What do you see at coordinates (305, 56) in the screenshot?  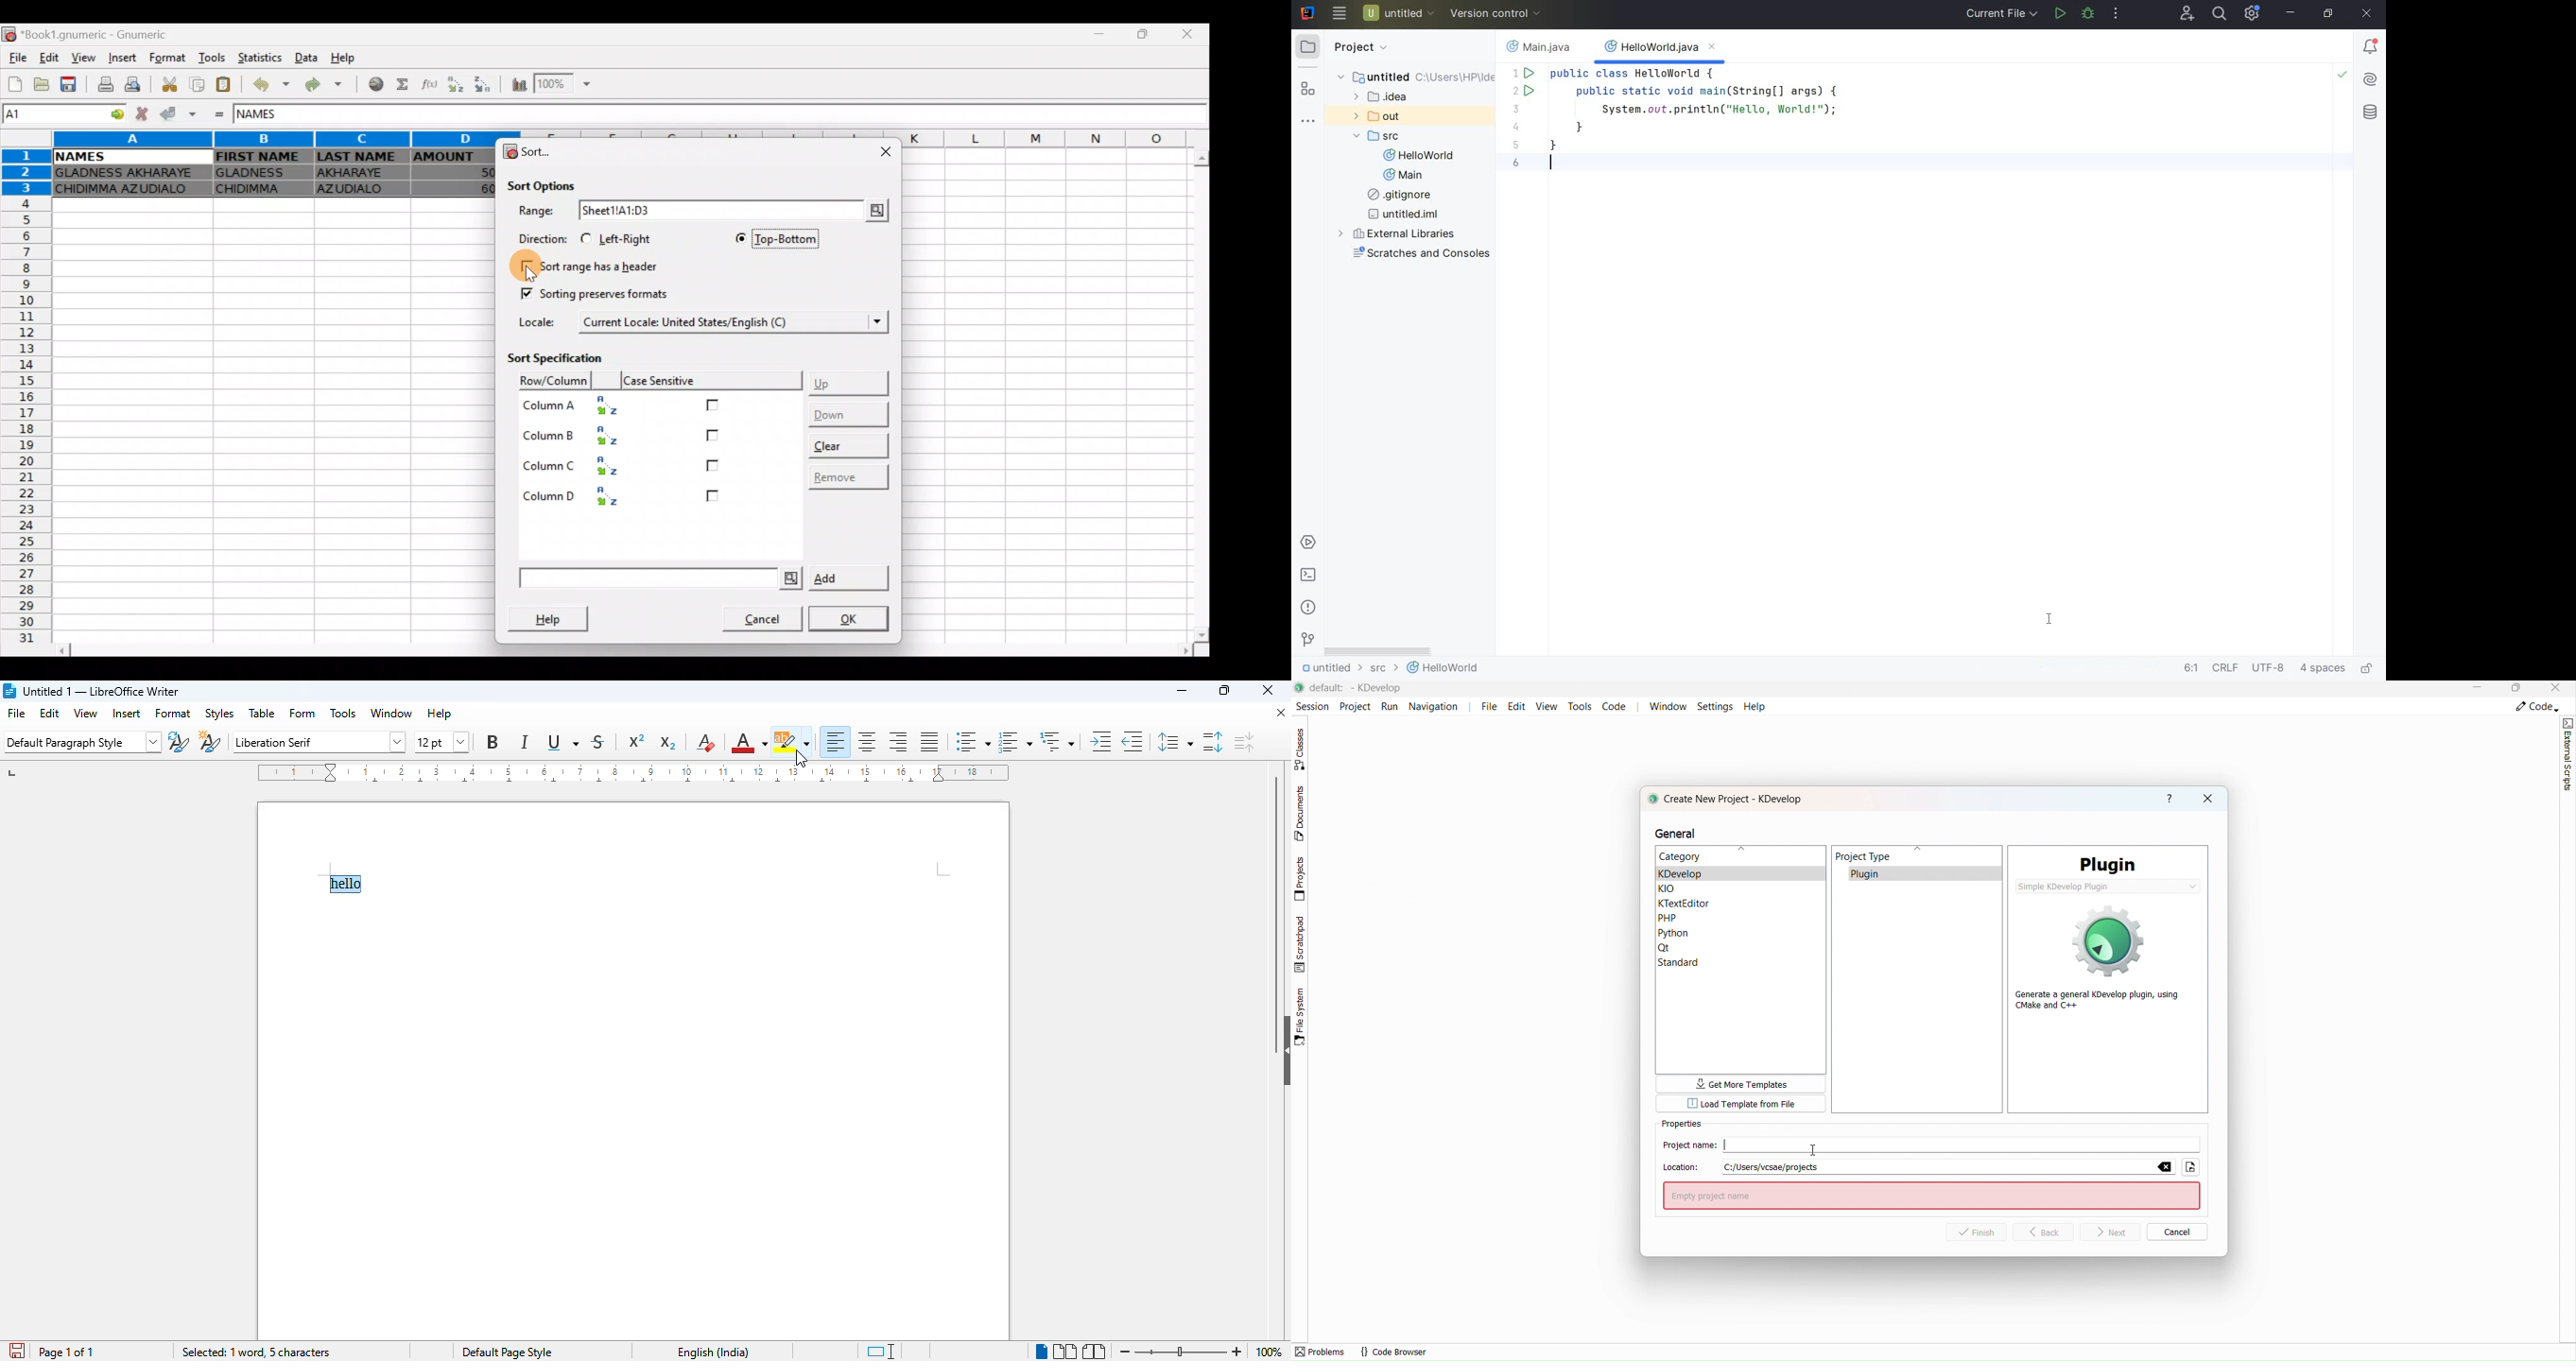 I see `Data` at bounding box center [305, 56].